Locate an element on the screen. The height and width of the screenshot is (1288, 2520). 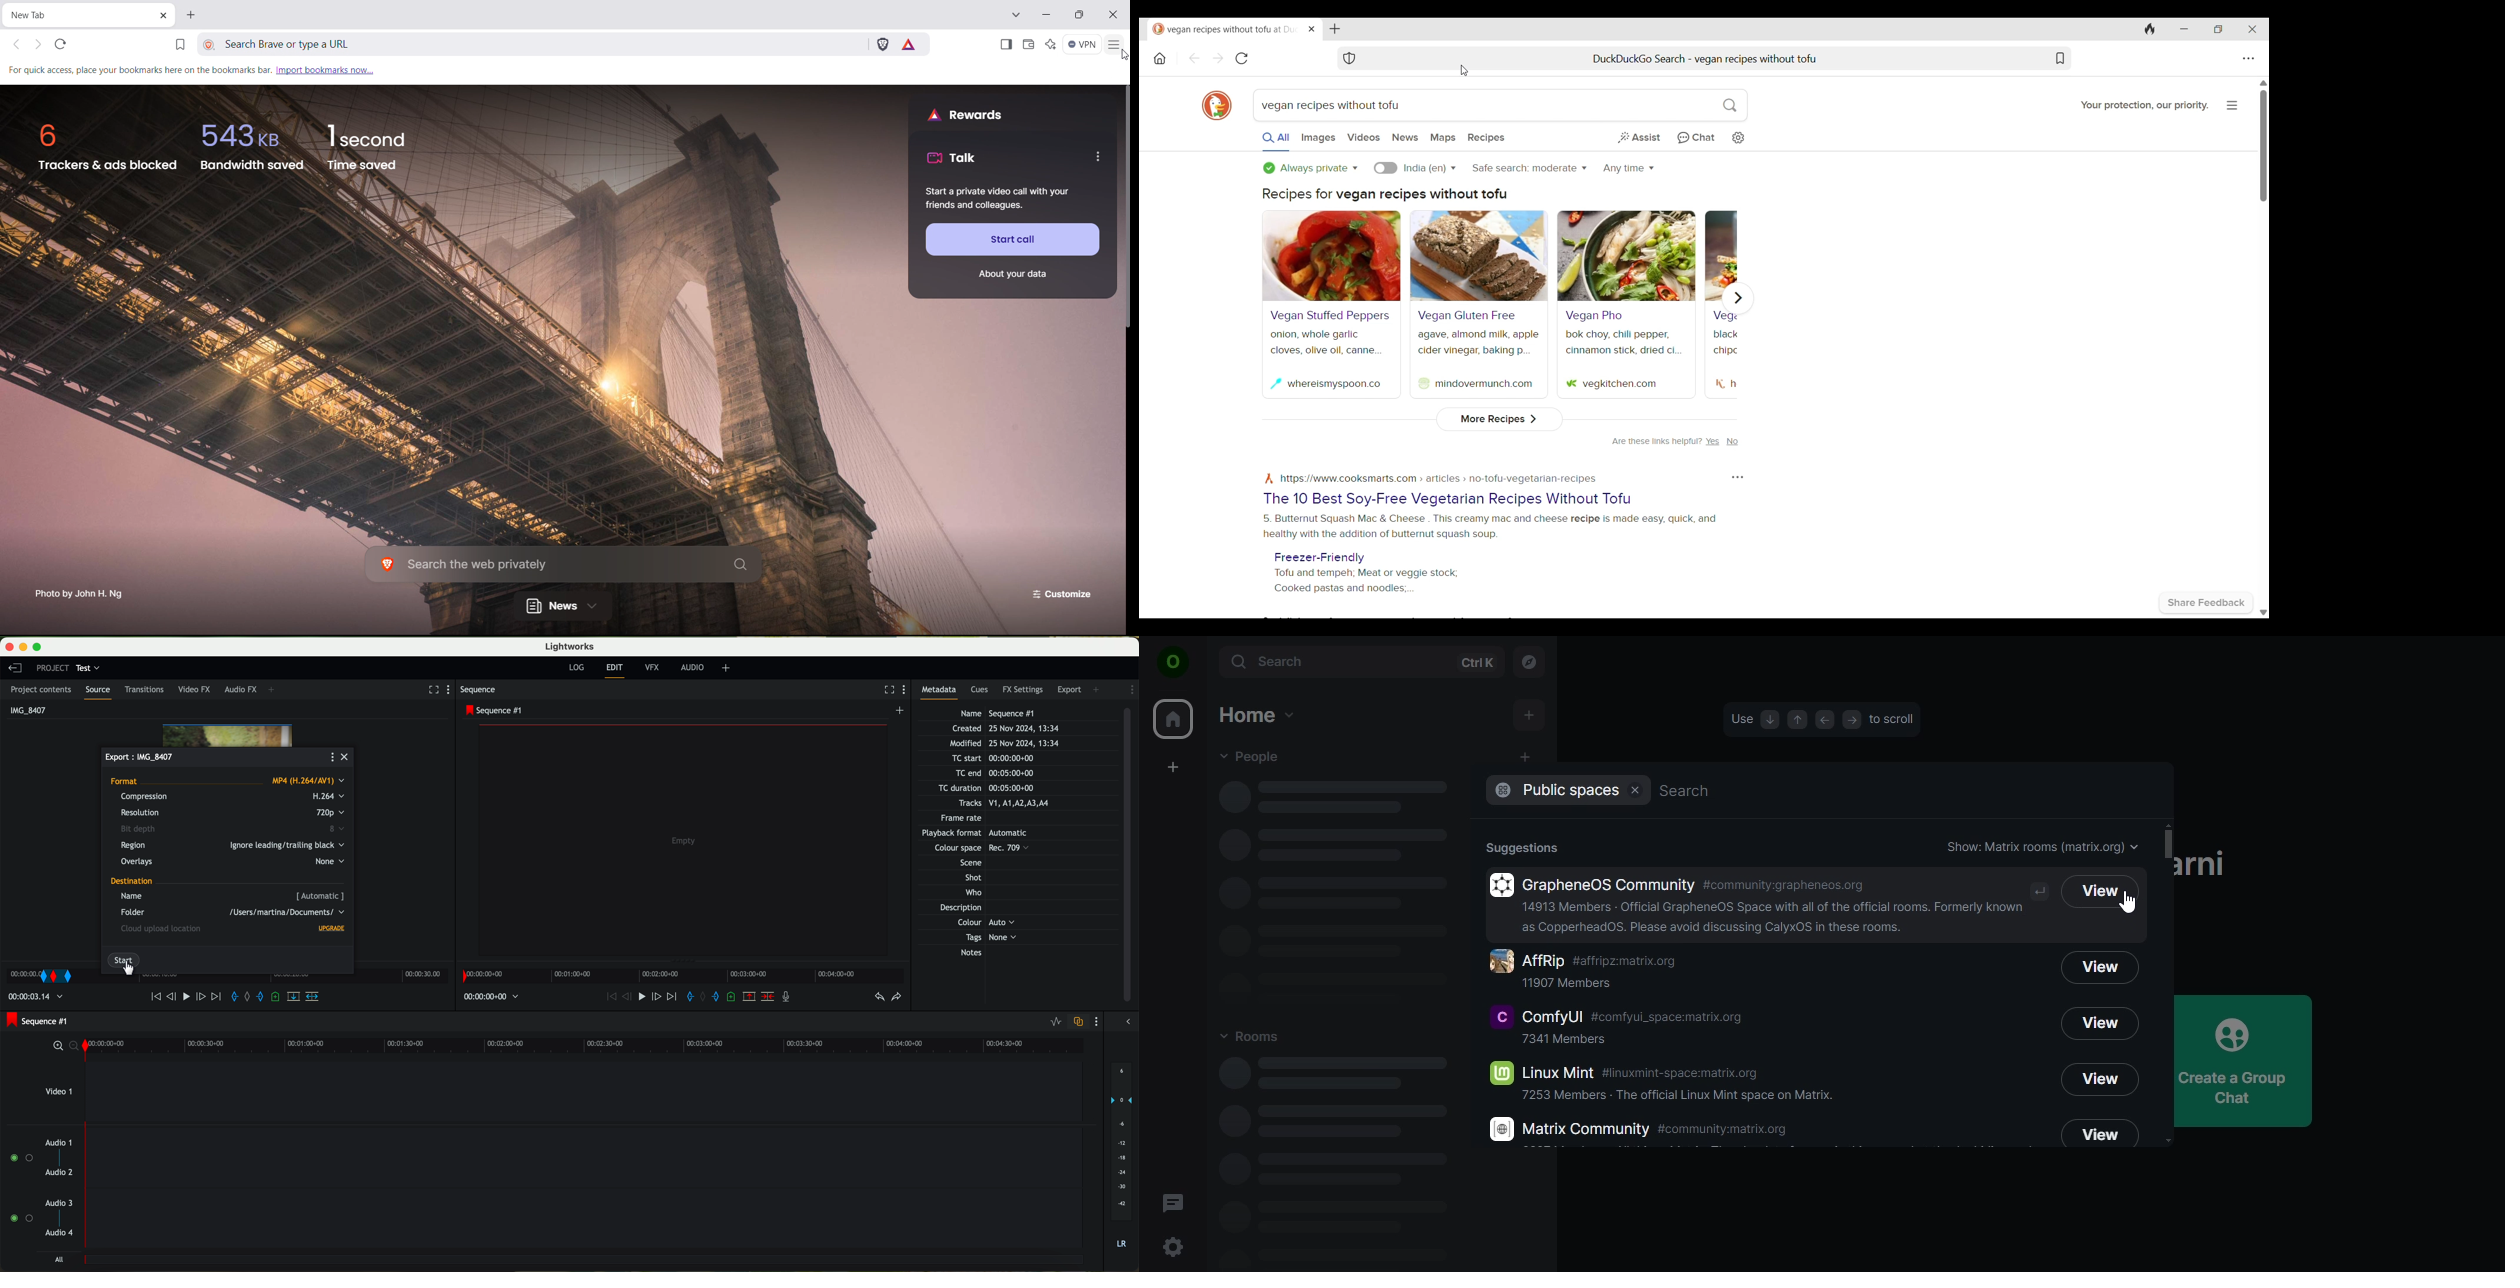
audio 3 is located at coordinates (60, 1203).